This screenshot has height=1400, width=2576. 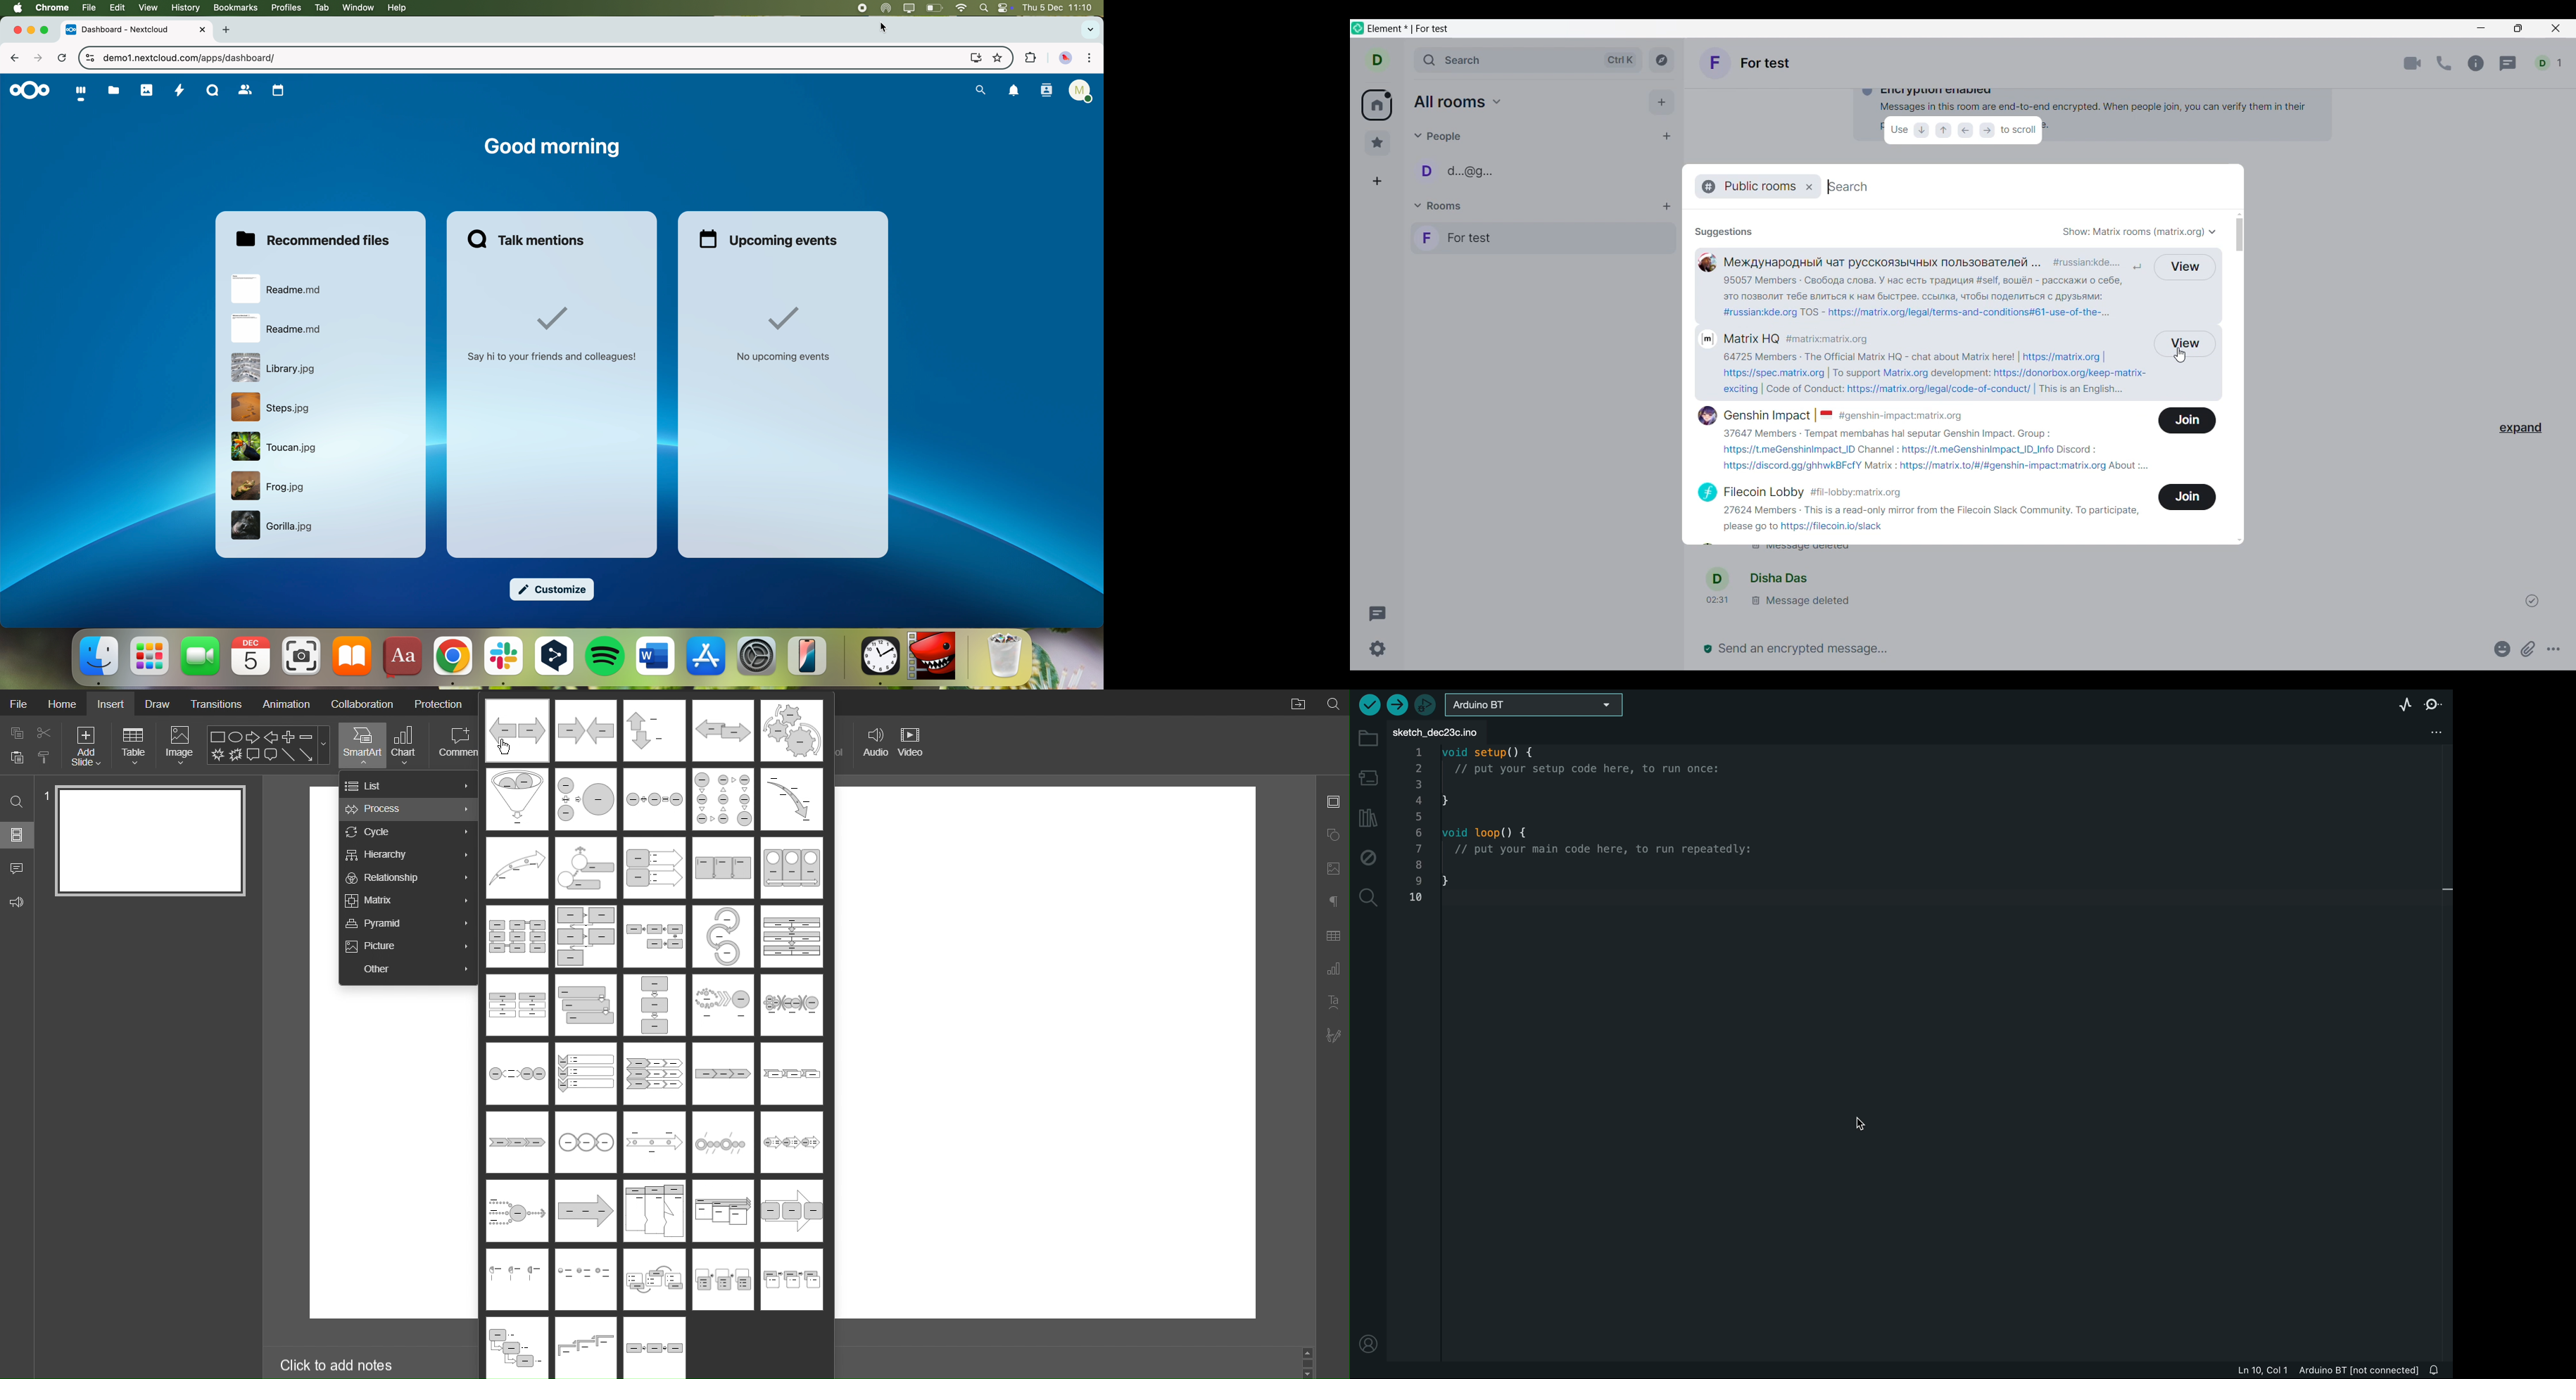 I want to click on Cursor, so click(x=507, y=744).